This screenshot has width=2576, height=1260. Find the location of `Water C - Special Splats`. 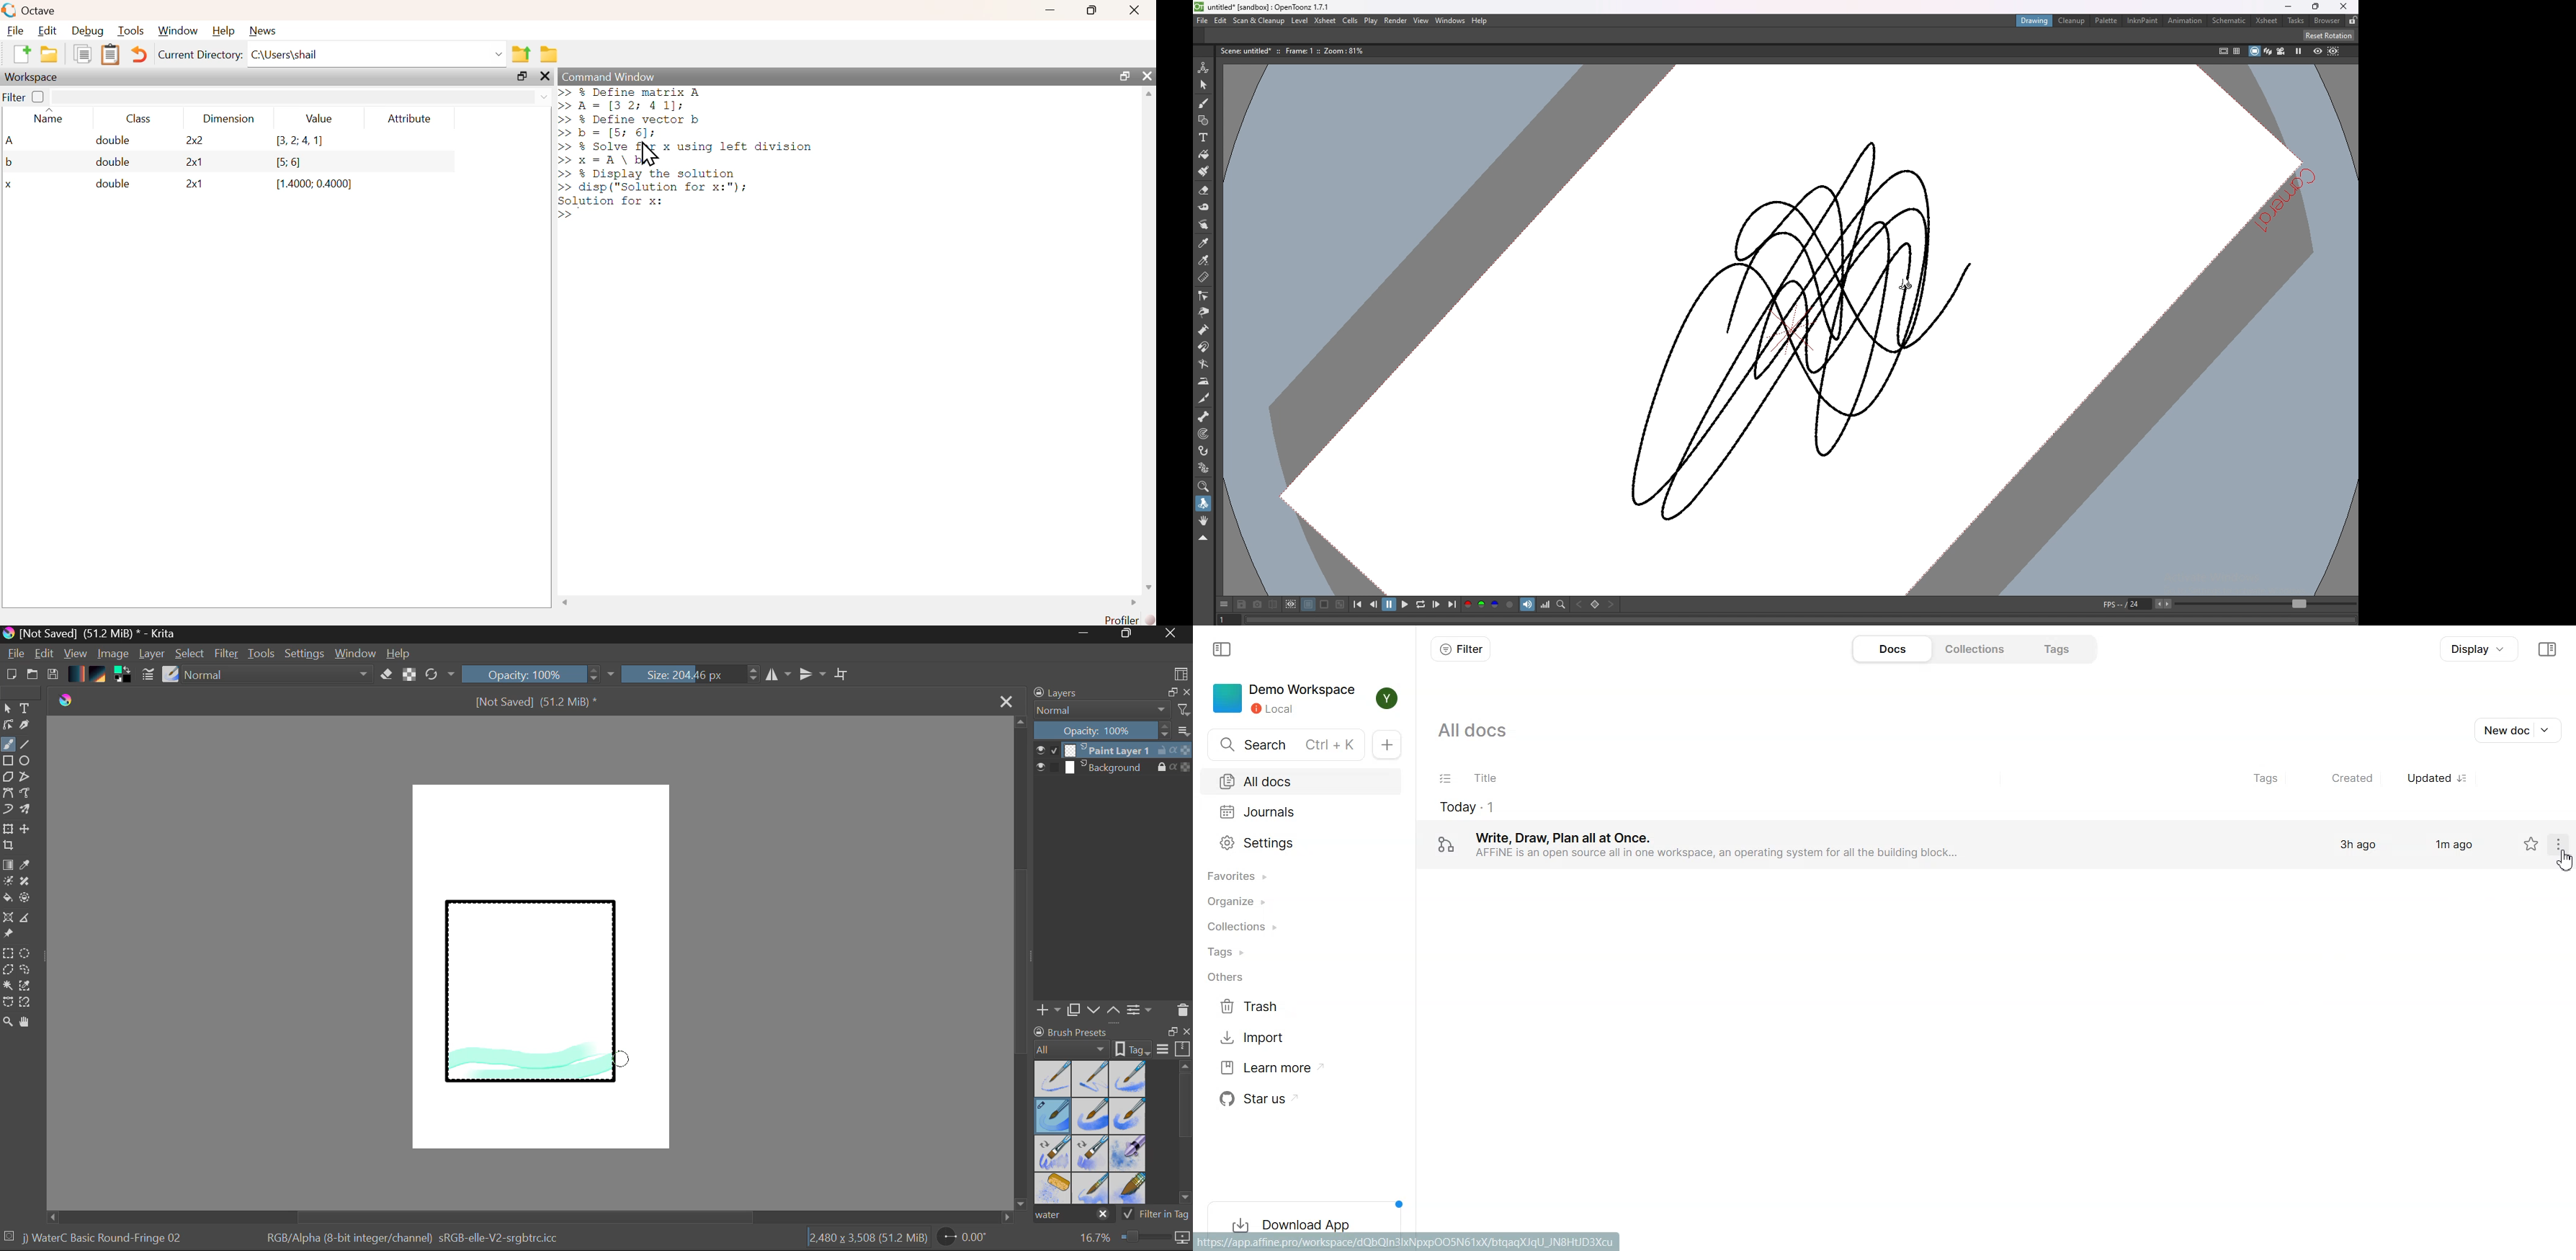

Water C - Special Splats is located at coordinates (1054, 1188).